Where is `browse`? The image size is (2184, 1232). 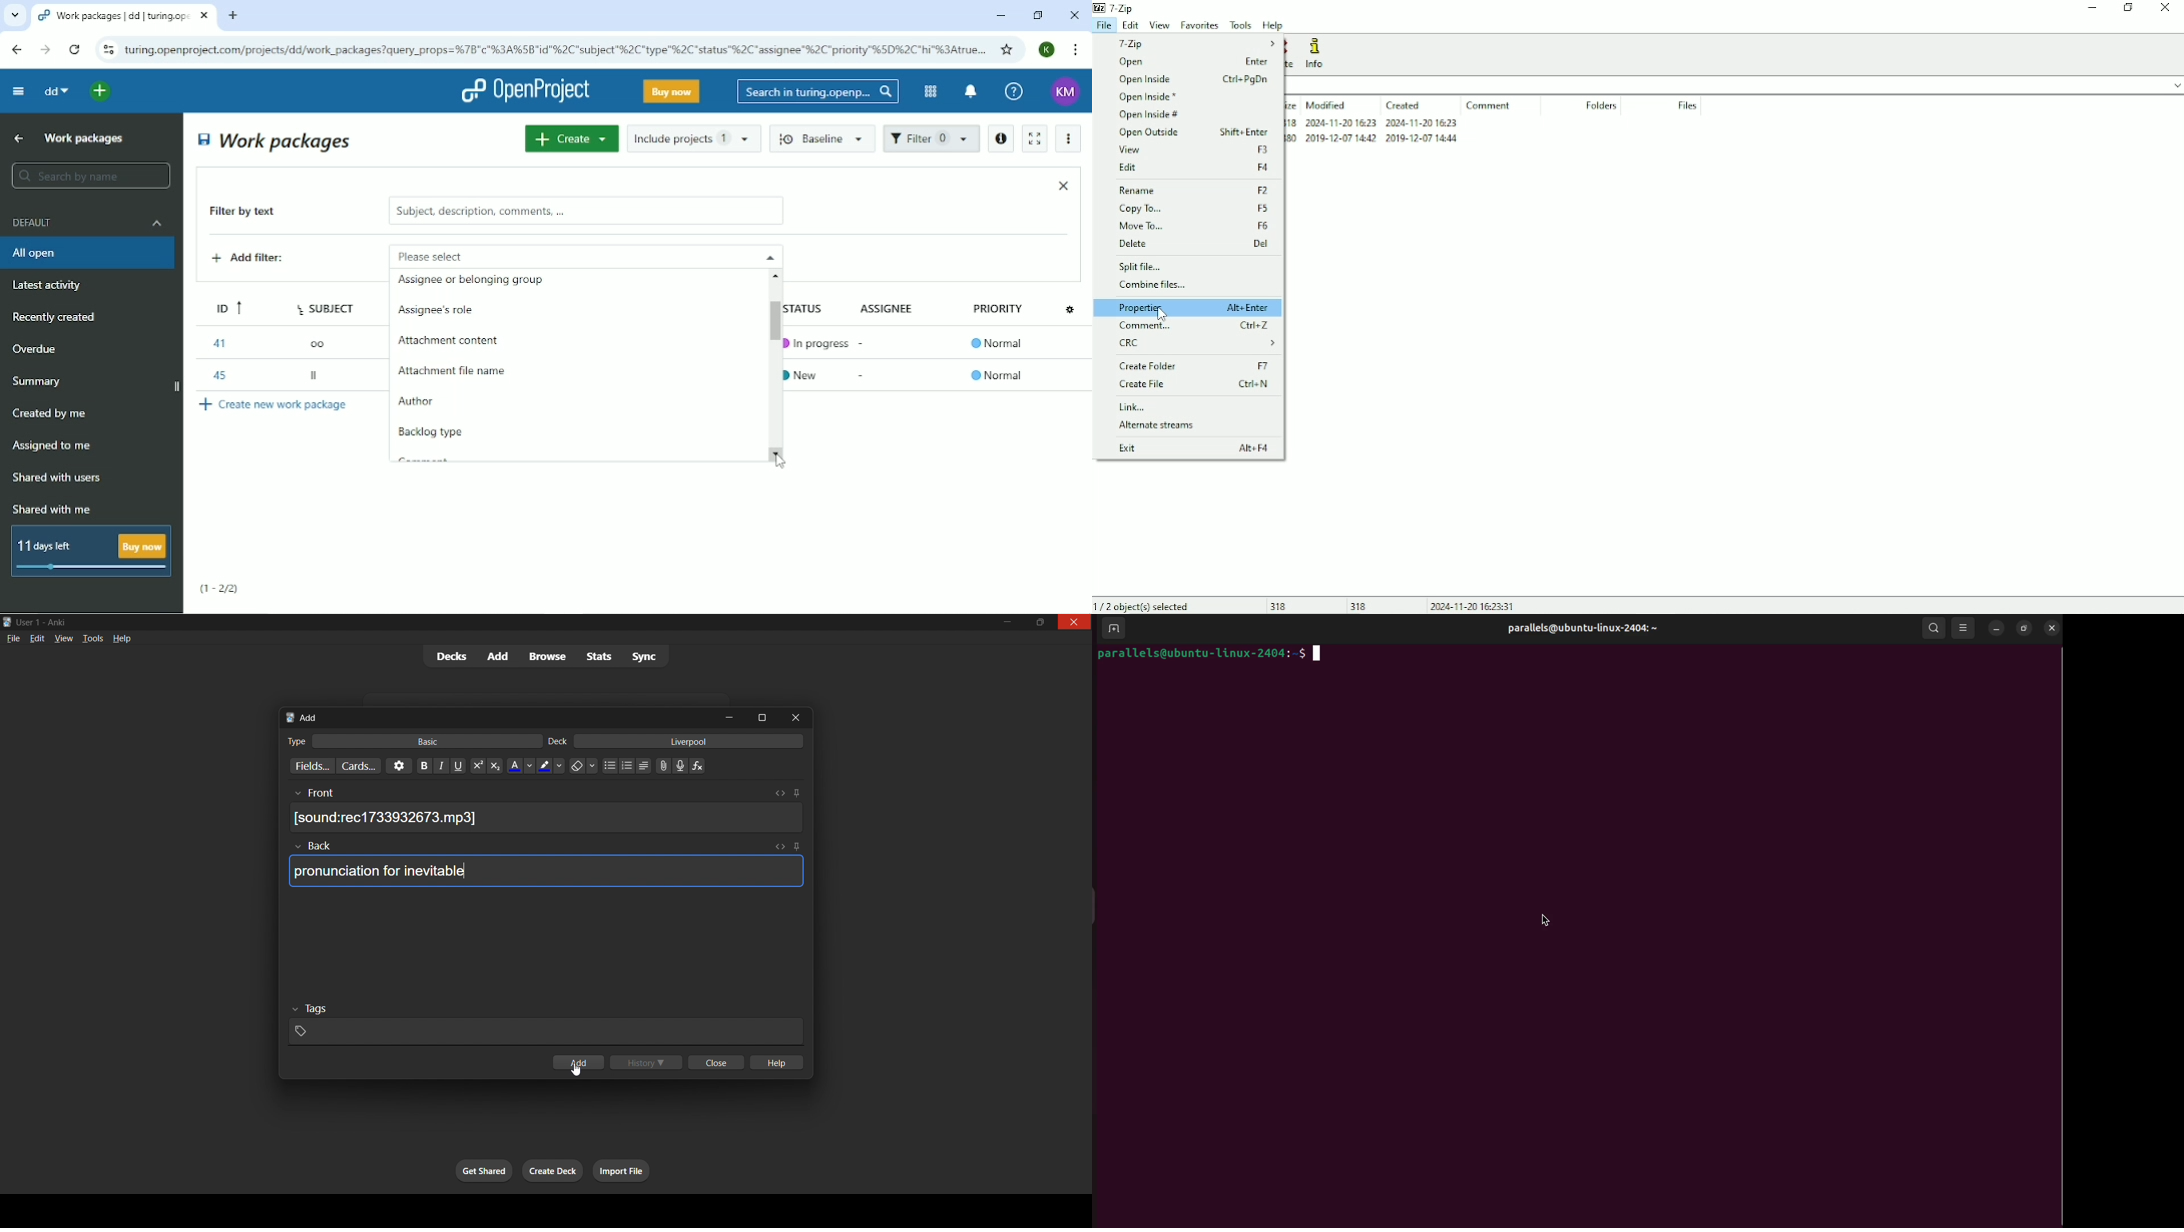 browse is located at coordinates (550, 656).